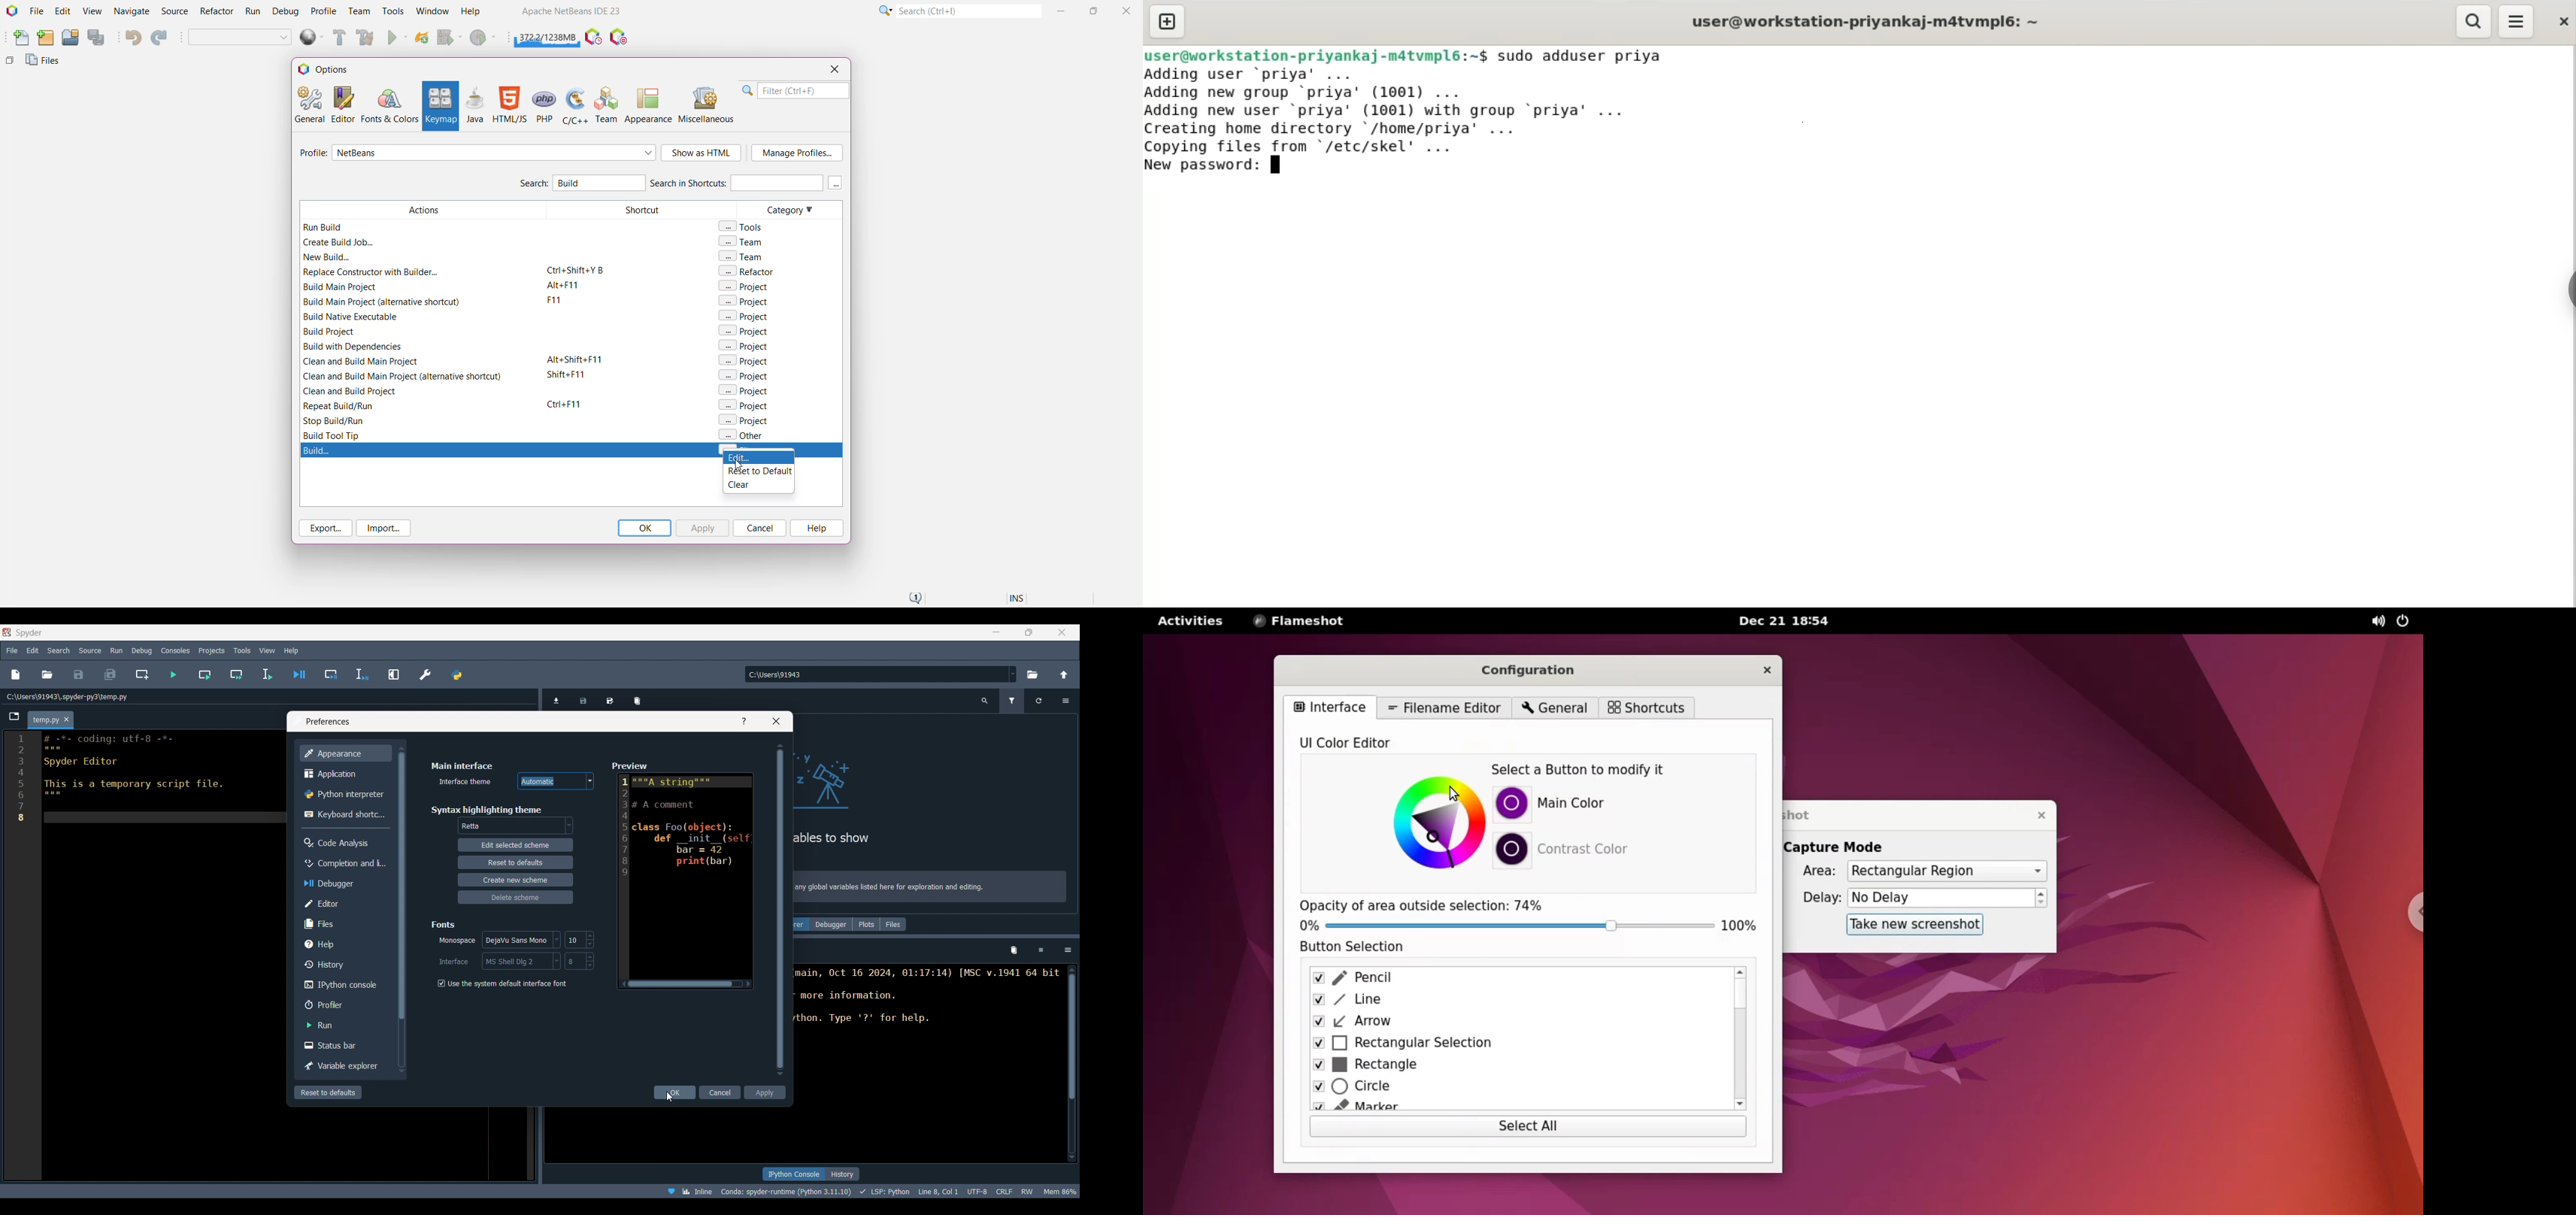 Image resolution: width=2576 pixels, height=1232 pixels. I want to click on user@workstation-priyankaj-m4tvmpl6: ~, so click(1865, 23).